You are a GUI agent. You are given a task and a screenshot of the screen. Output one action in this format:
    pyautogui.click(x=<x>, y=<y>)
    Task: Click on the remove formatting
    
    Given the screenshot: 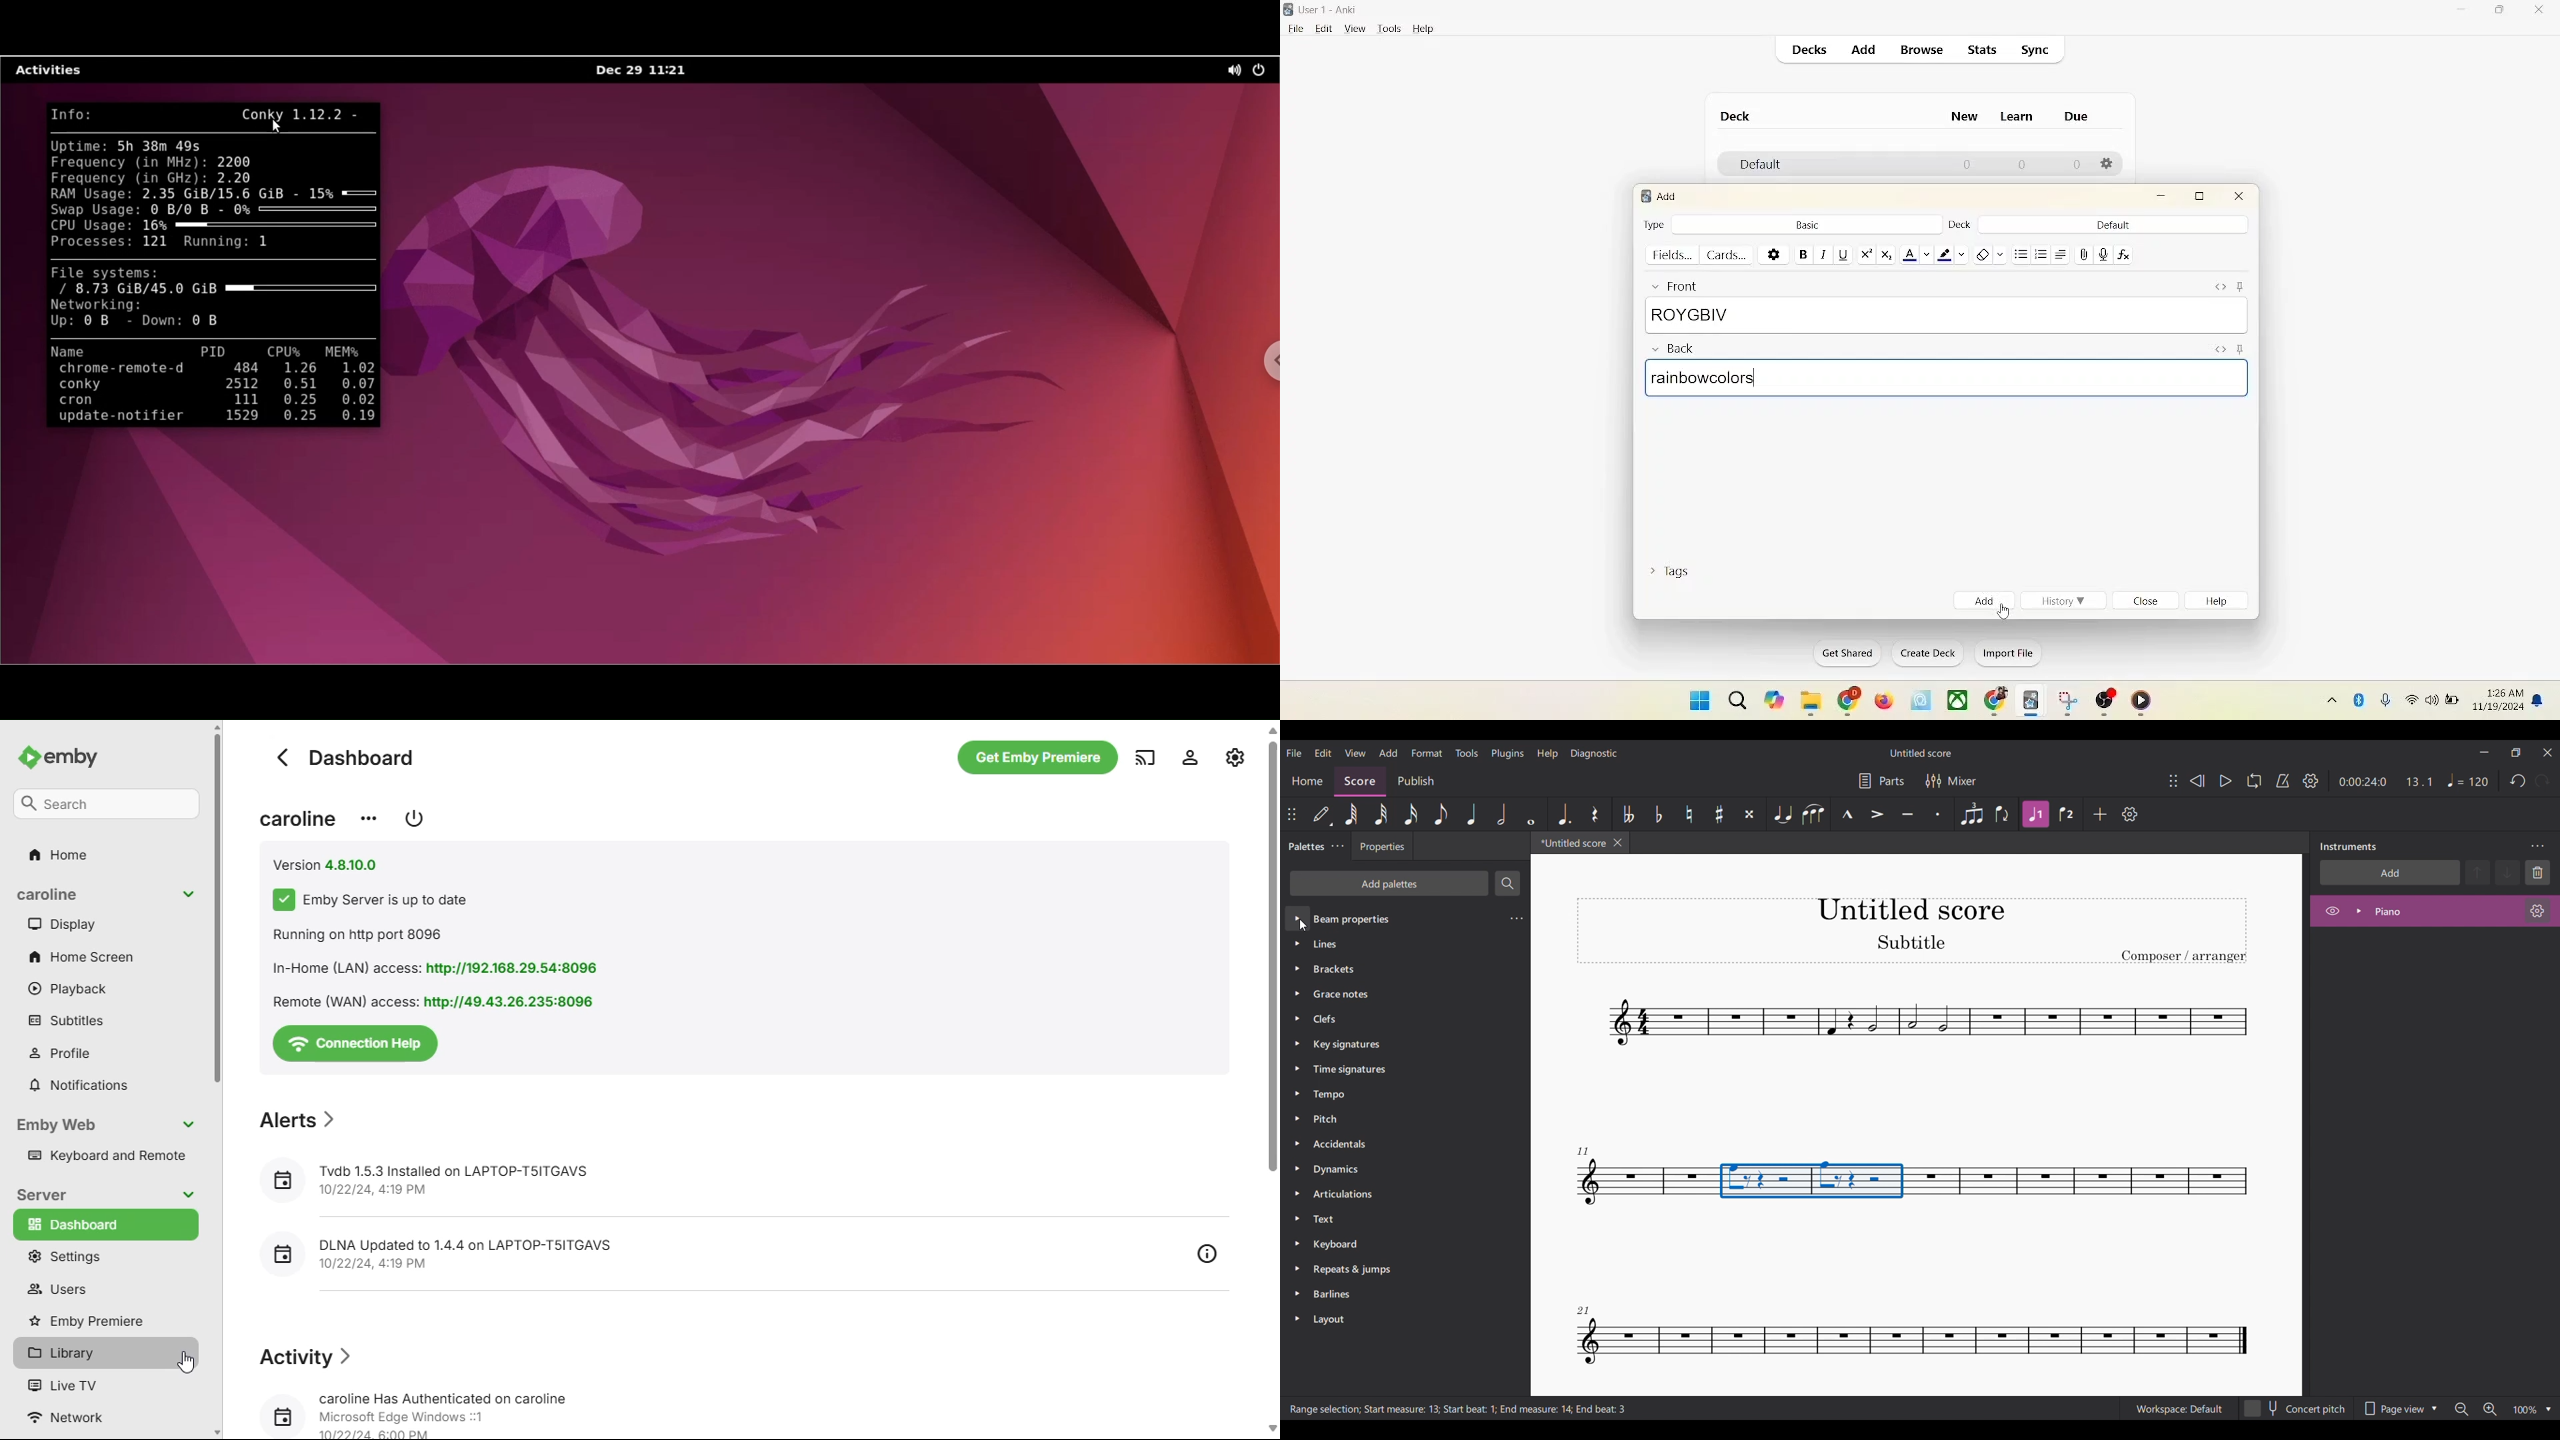 What is the action you would take?
    pyautogui.click(x=1988, y=253)
    